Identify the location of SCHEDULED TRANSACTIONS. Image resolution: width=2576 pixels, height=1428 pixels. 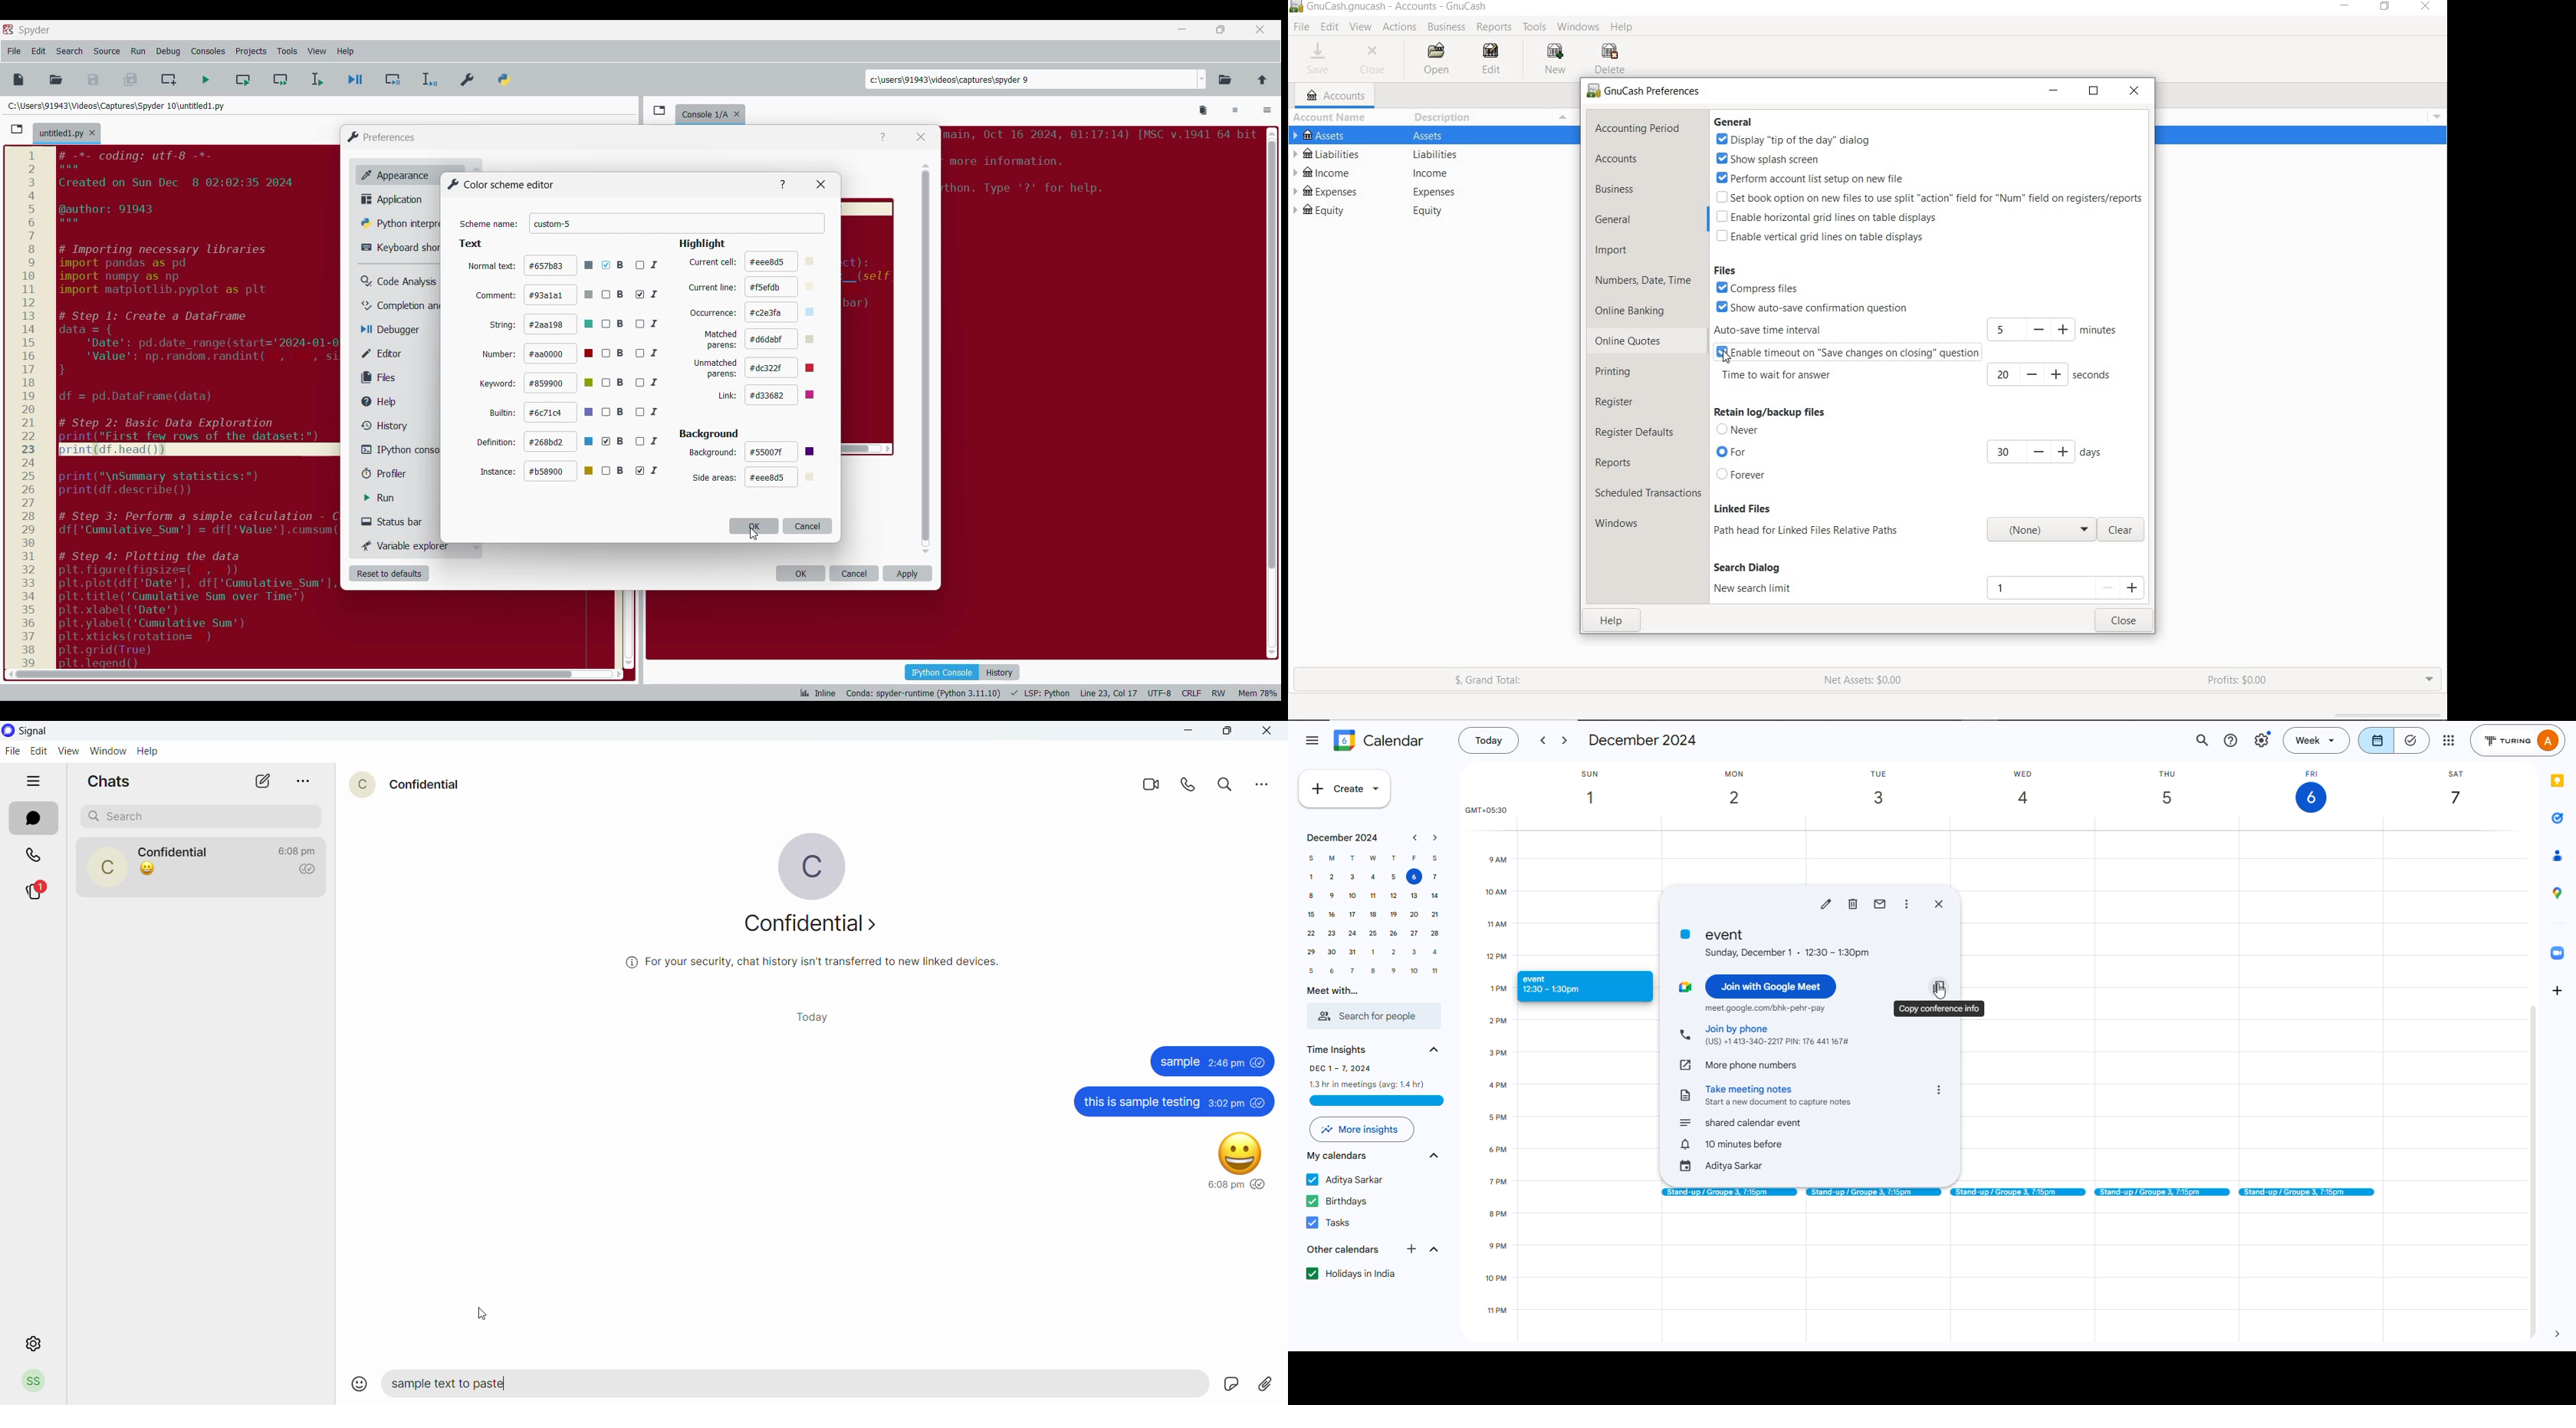
(1647, 494).